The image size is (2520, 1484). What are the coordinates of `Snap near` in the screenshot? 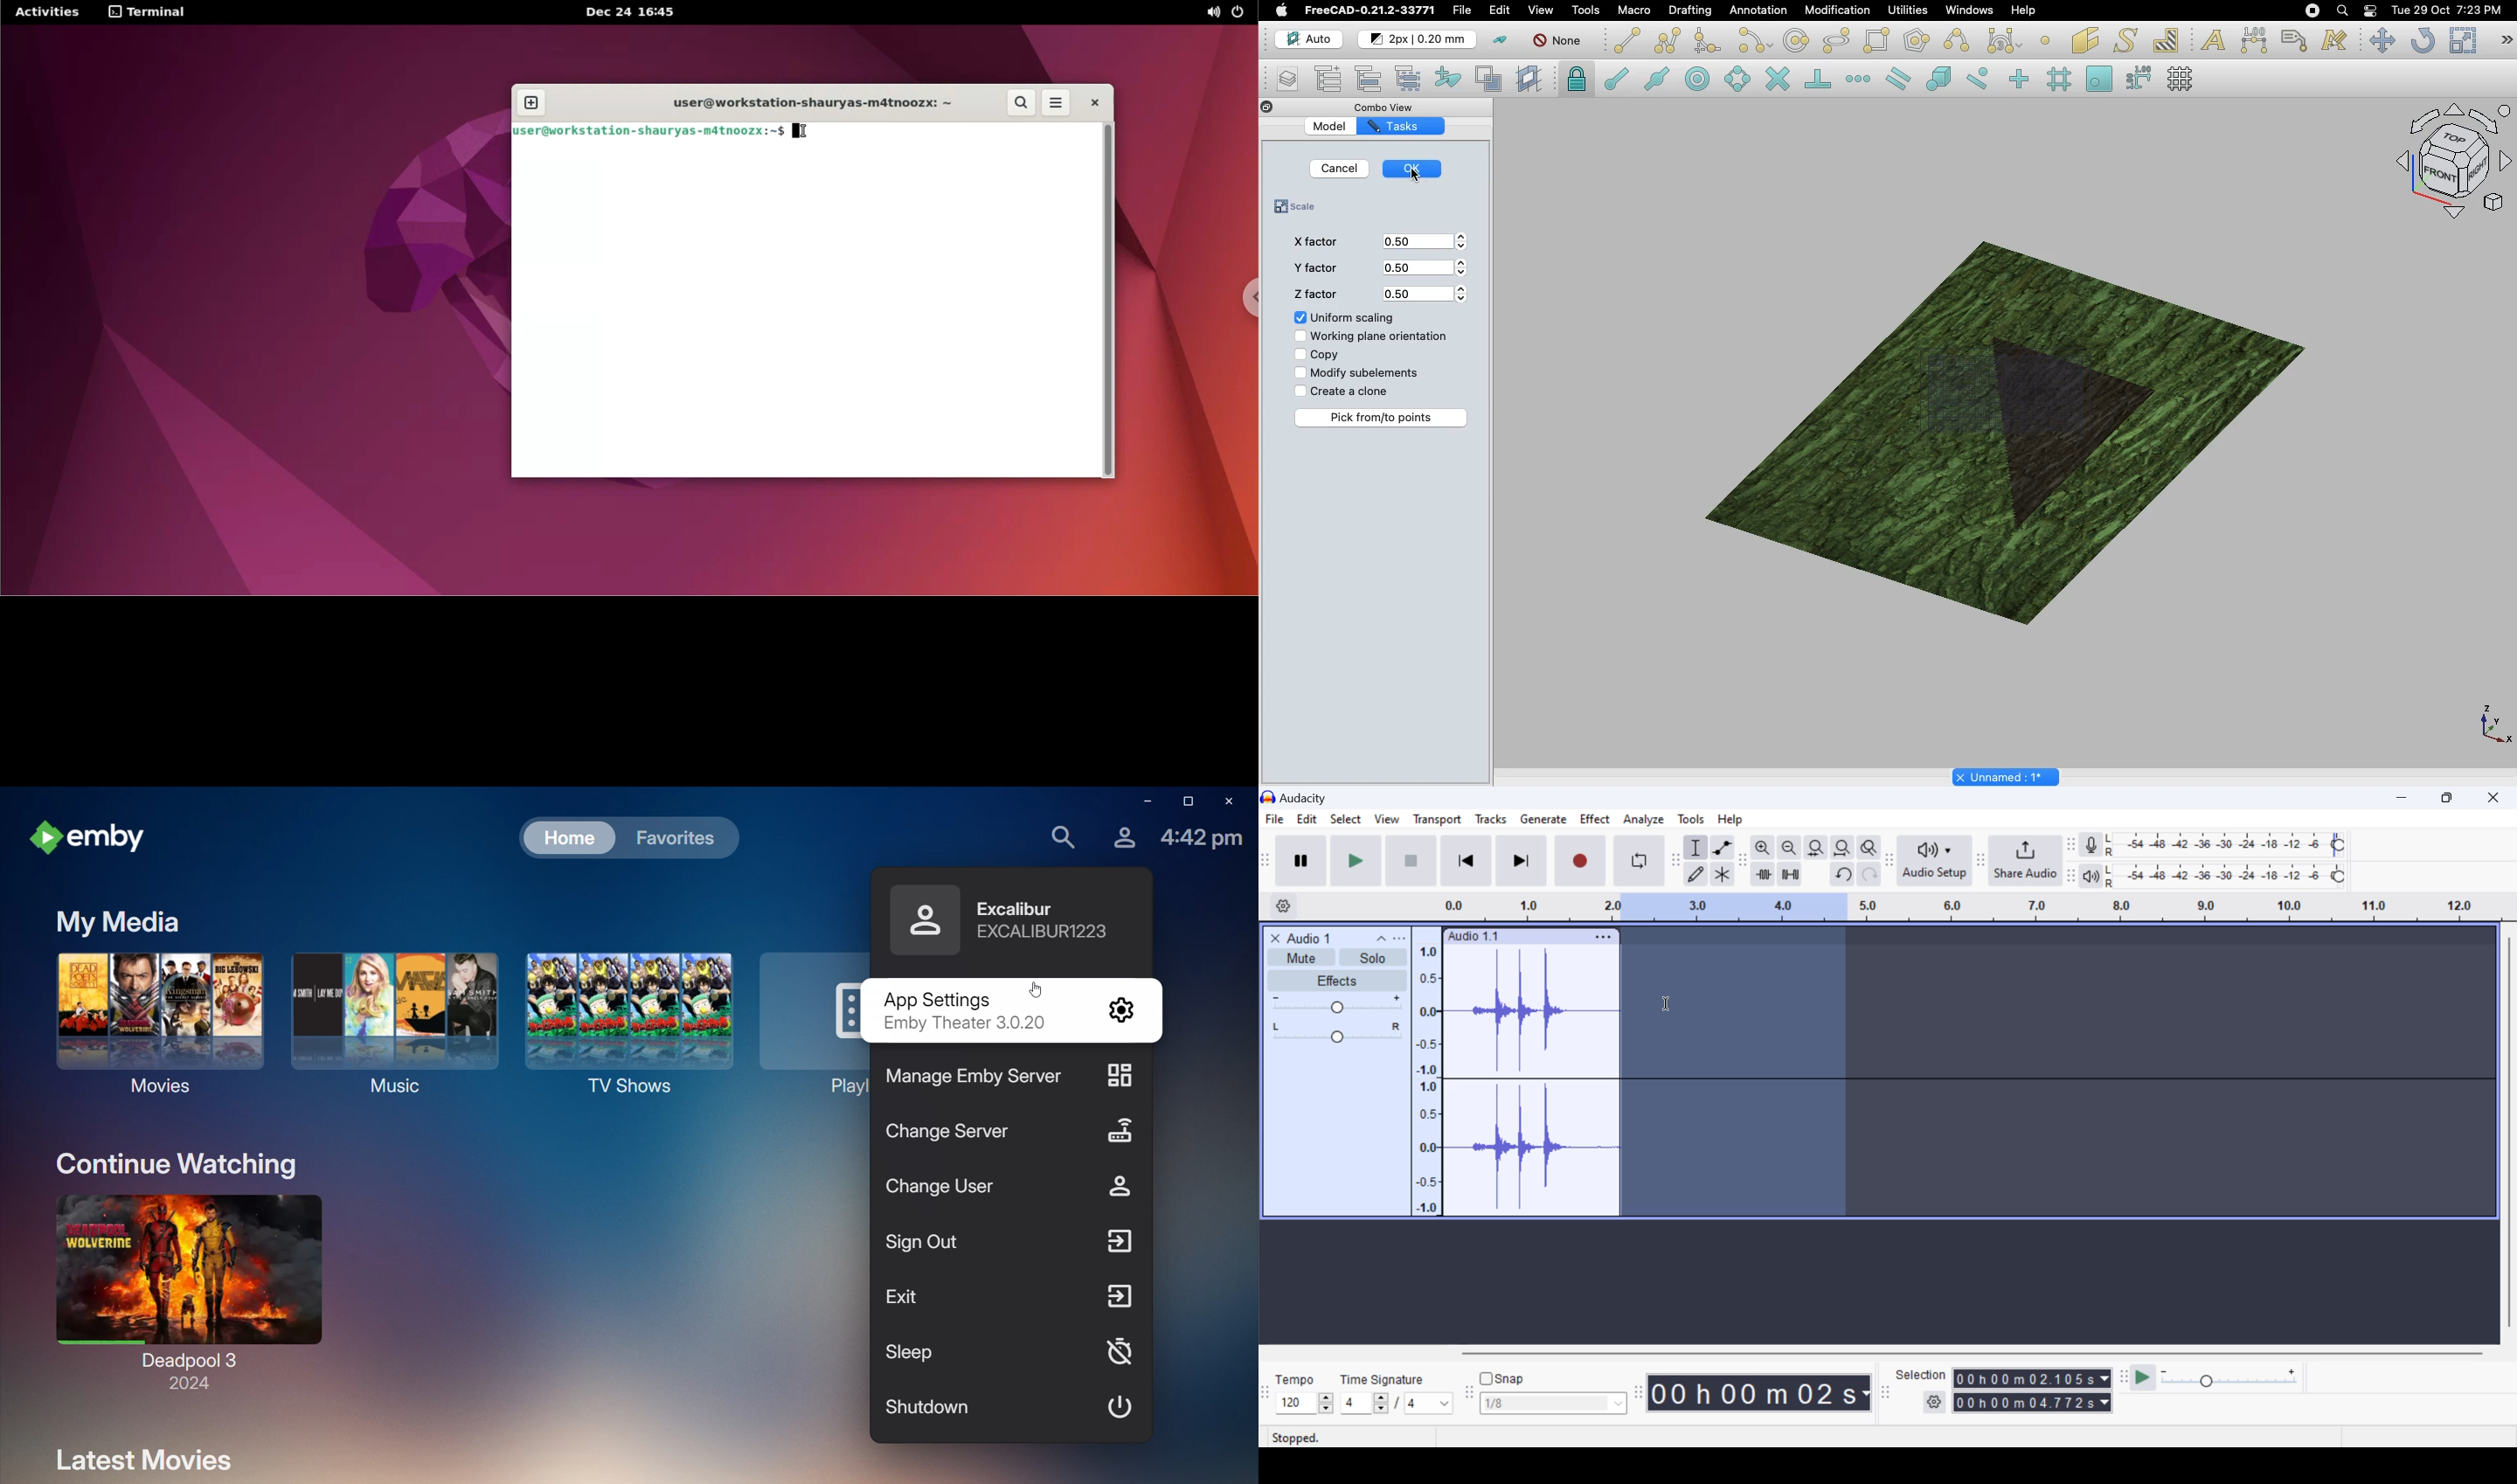 It's located at (1977, 80).